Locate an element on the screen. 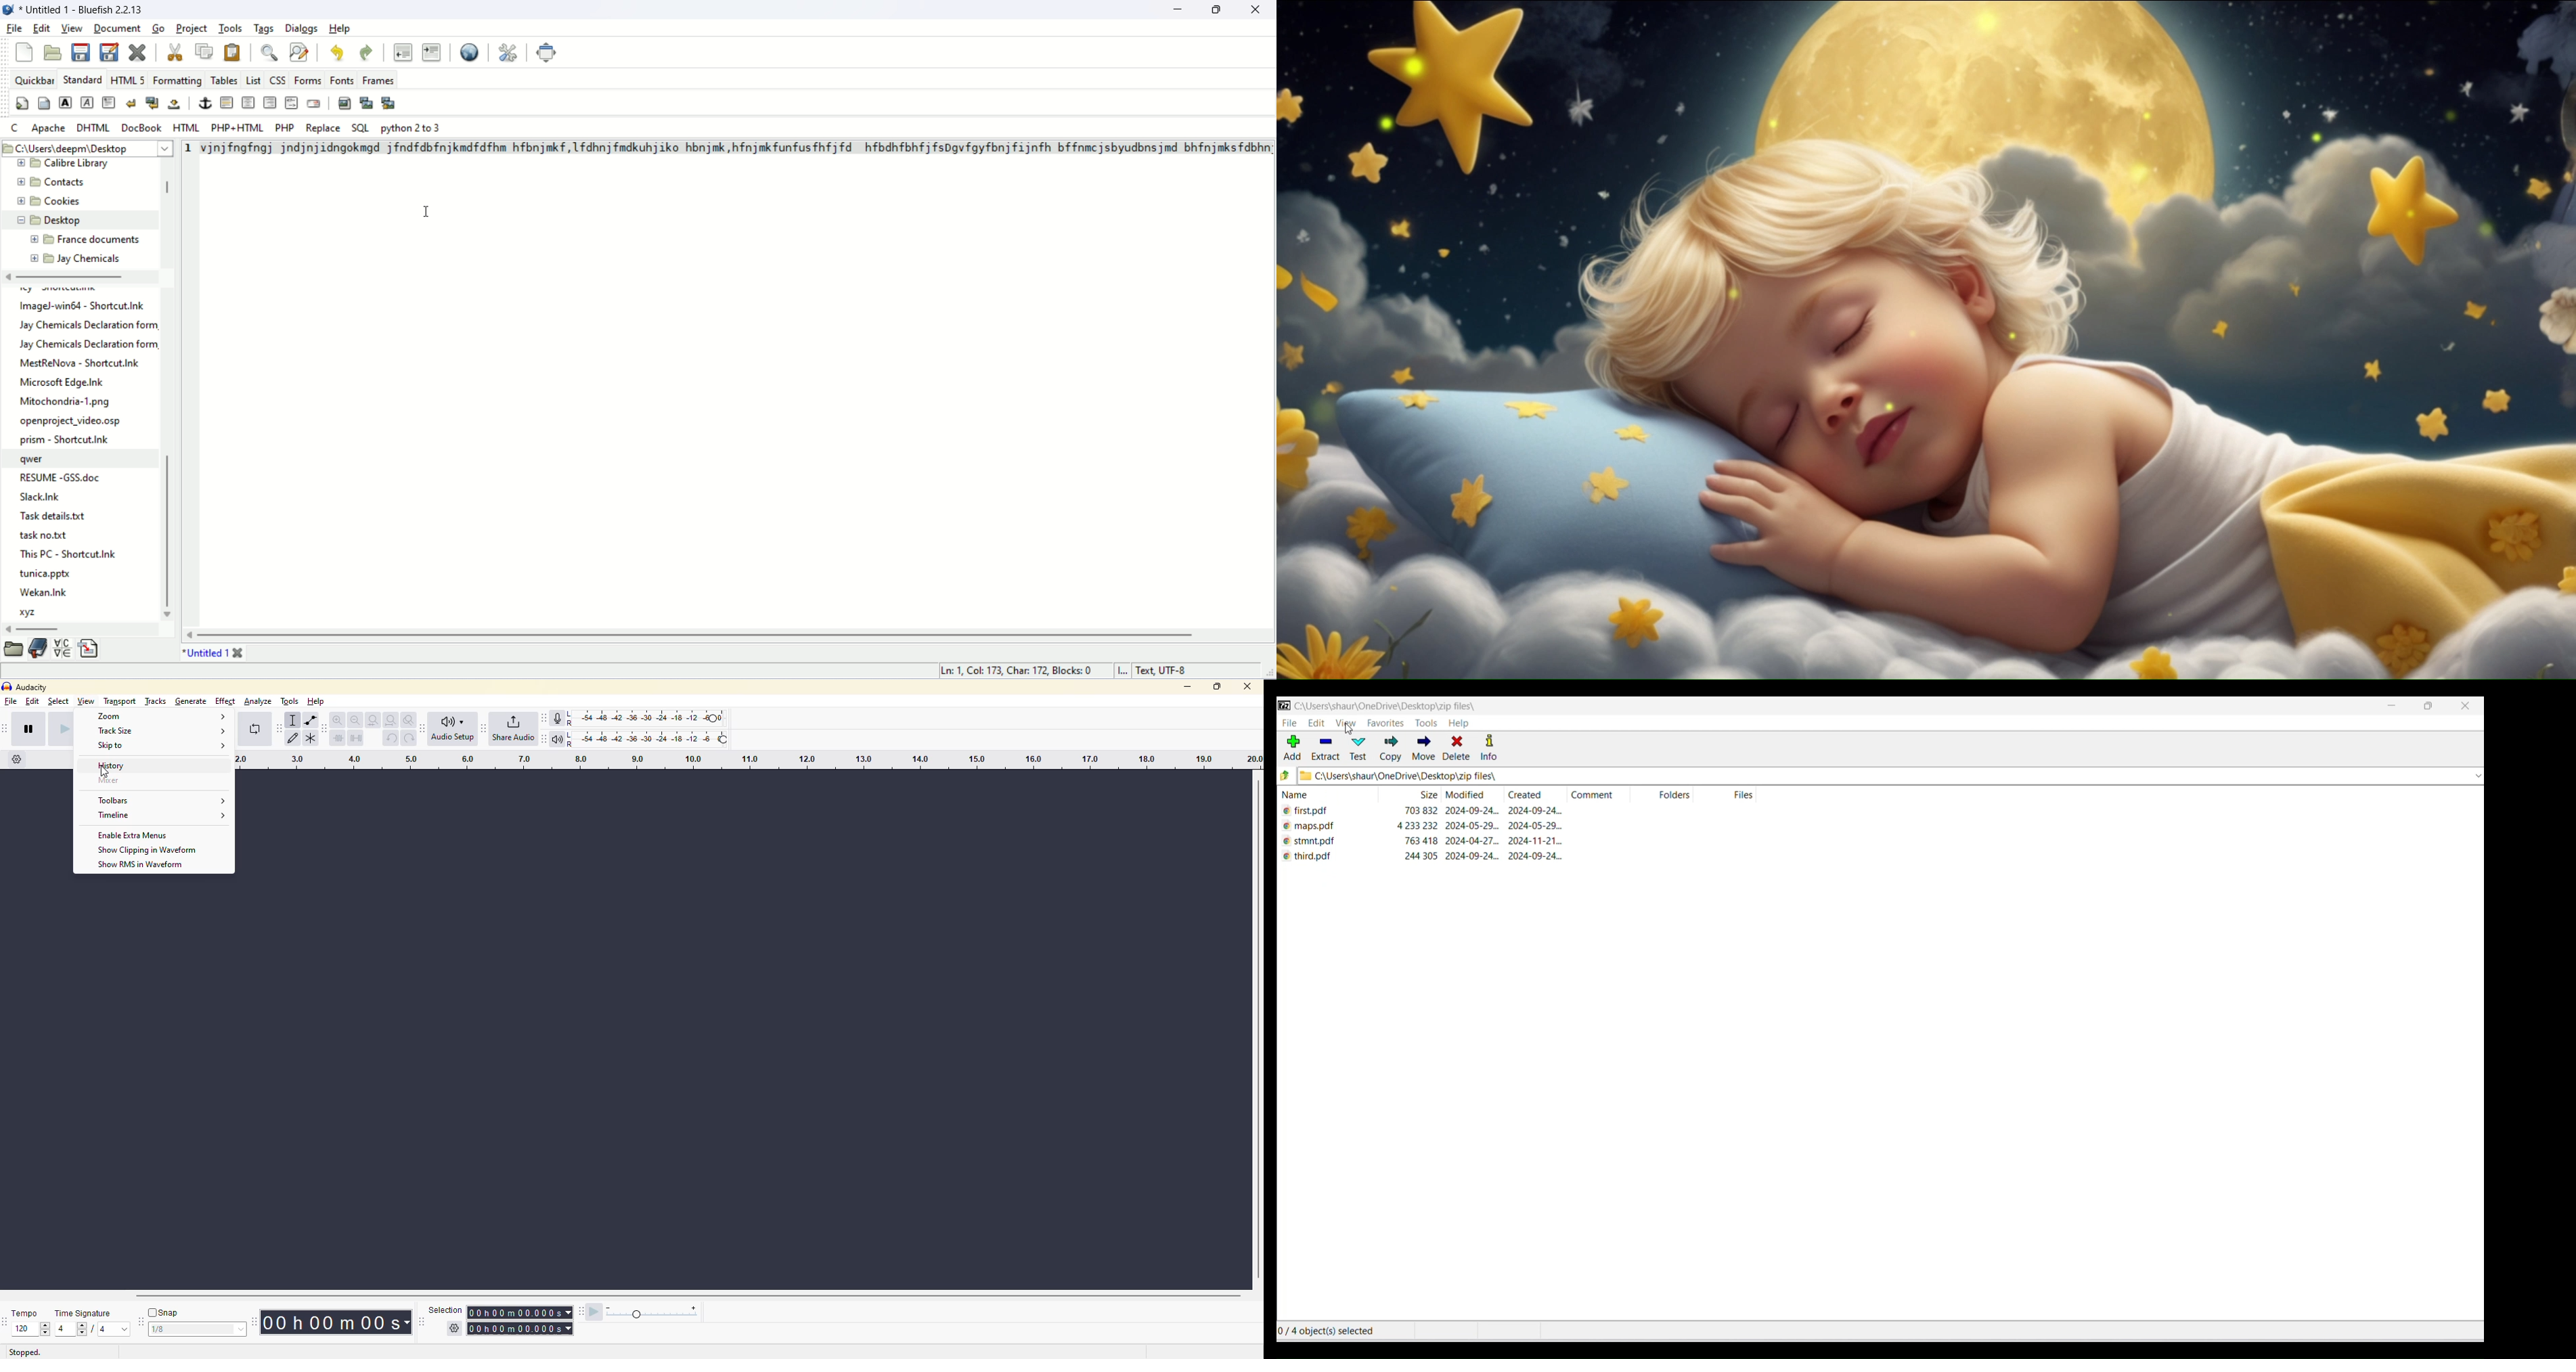 This screenshot has width=2576, height=1372. Jay Chemicals Declaration form, is located at coordinates (88, 344).